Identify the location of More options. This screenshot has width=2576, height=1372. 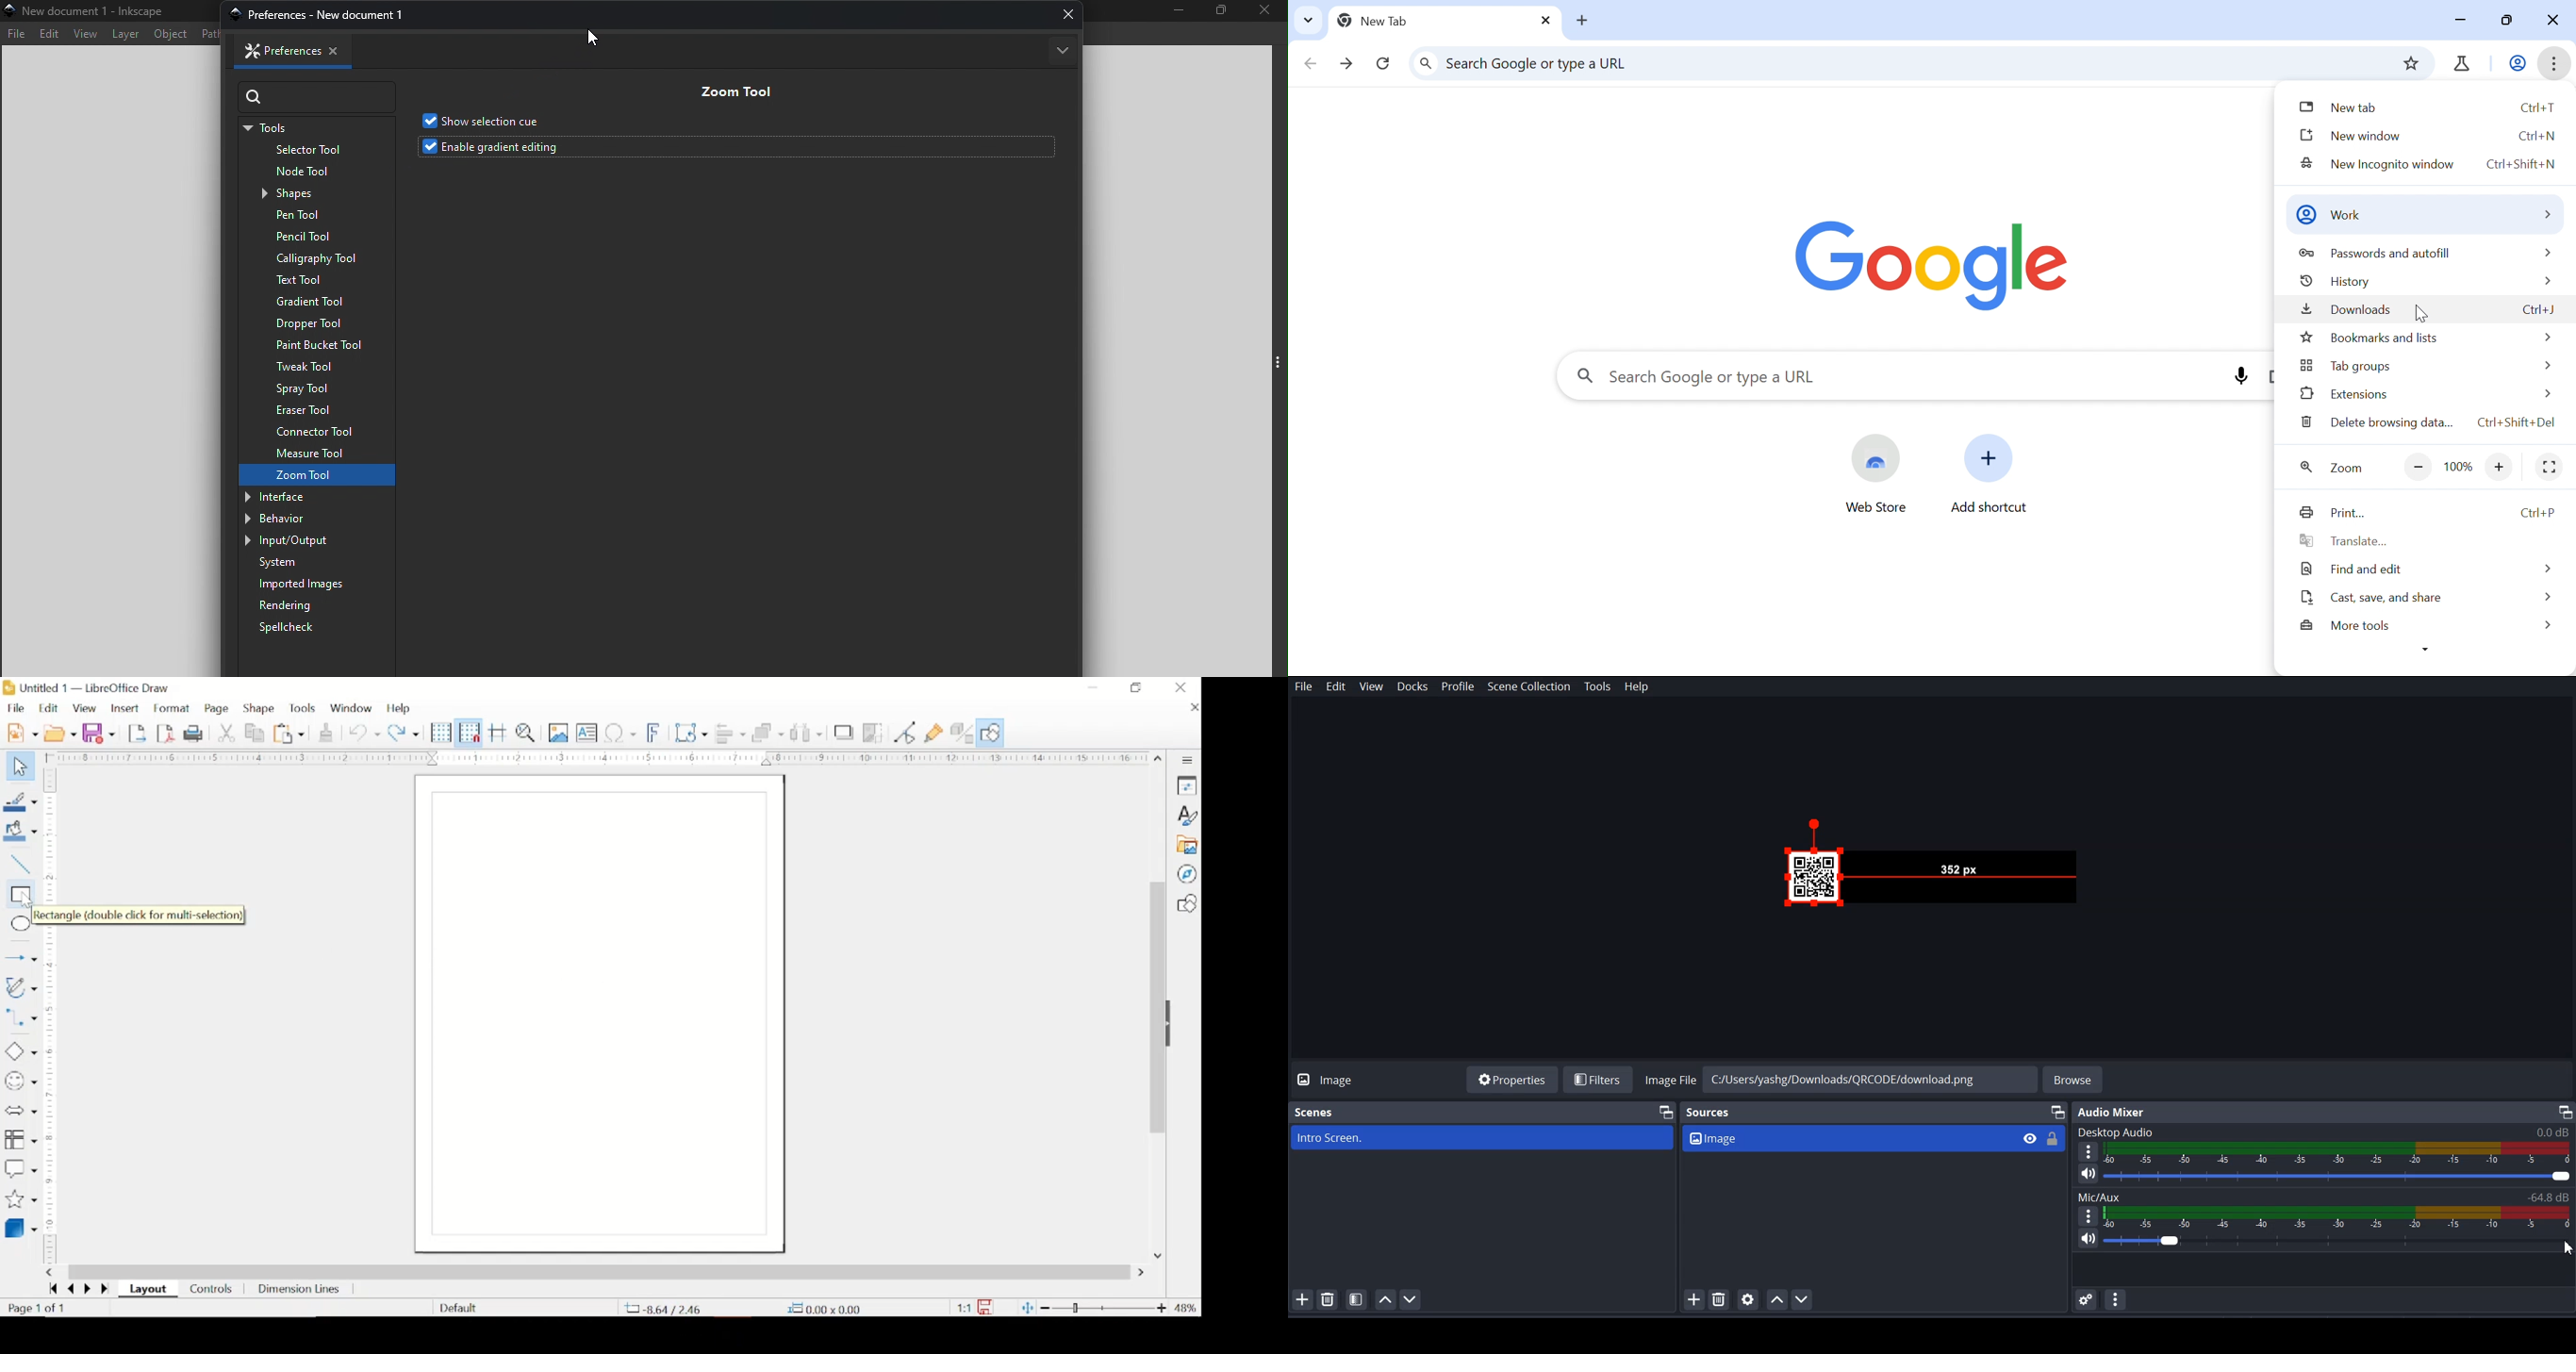
(2555, 64).